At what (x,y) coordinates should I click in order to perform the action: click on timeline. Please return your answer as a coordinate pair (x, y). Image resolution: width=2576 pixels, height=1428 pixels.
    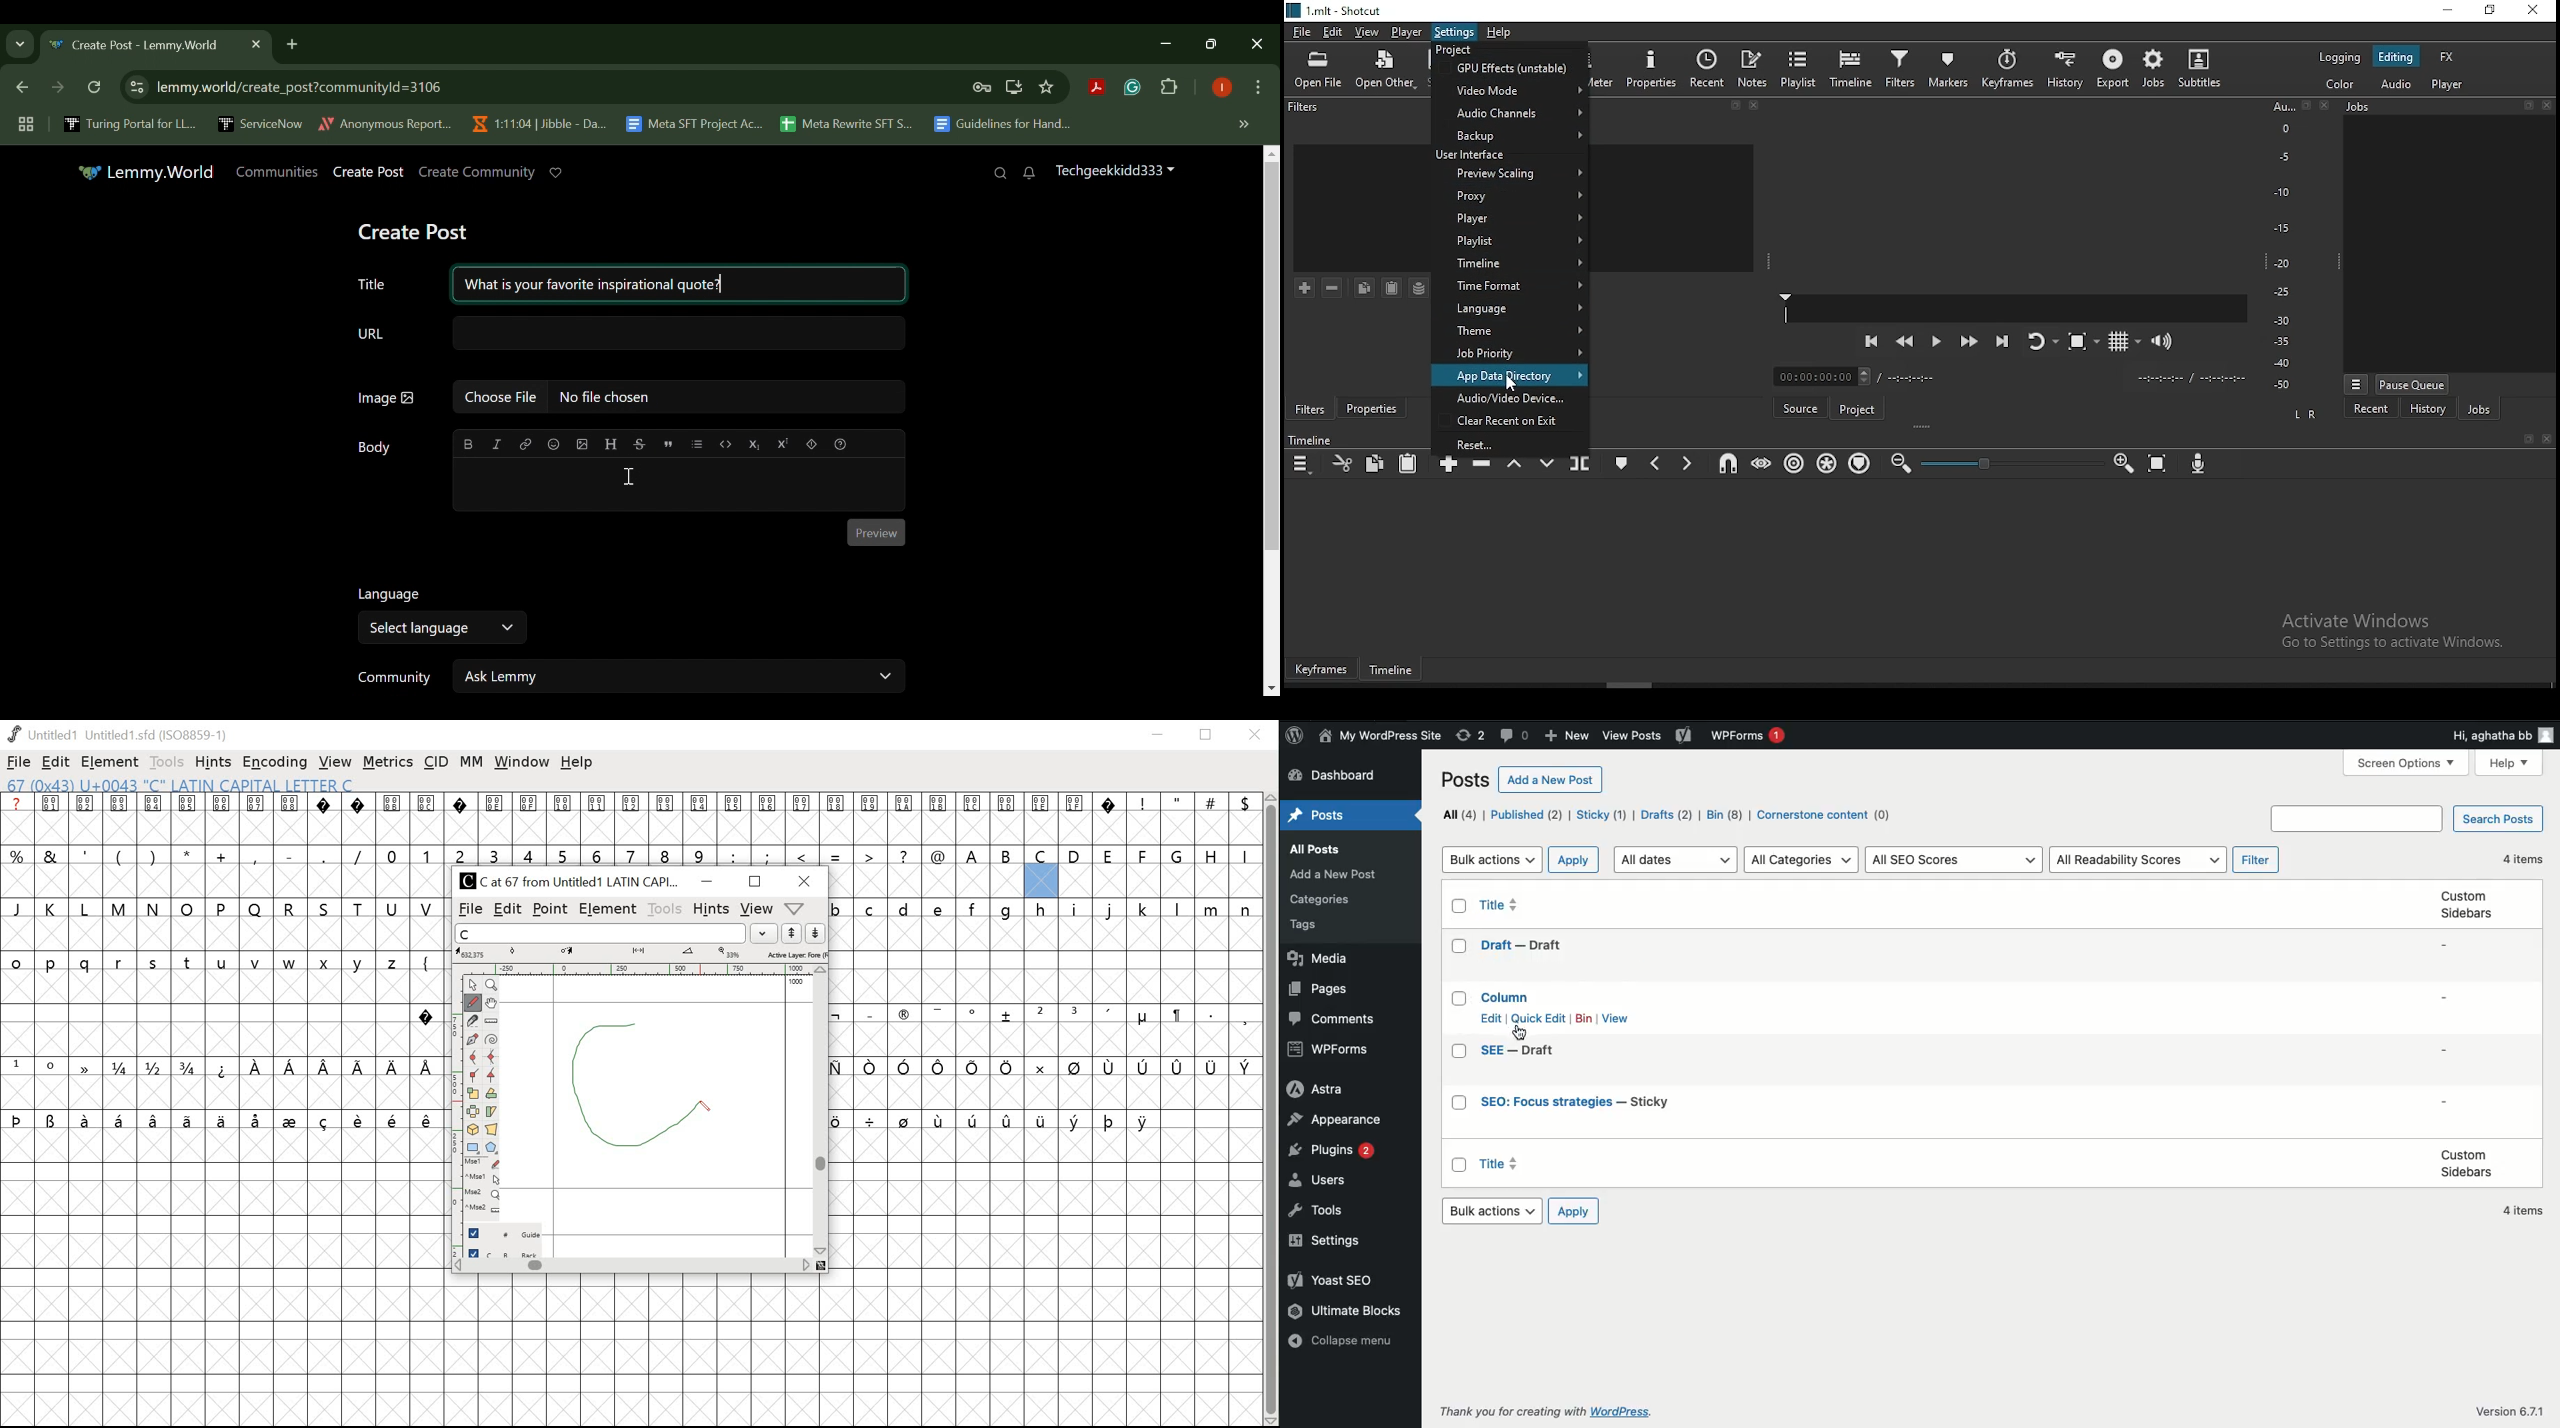
    Looking at the image, I should click on (1396, 672).